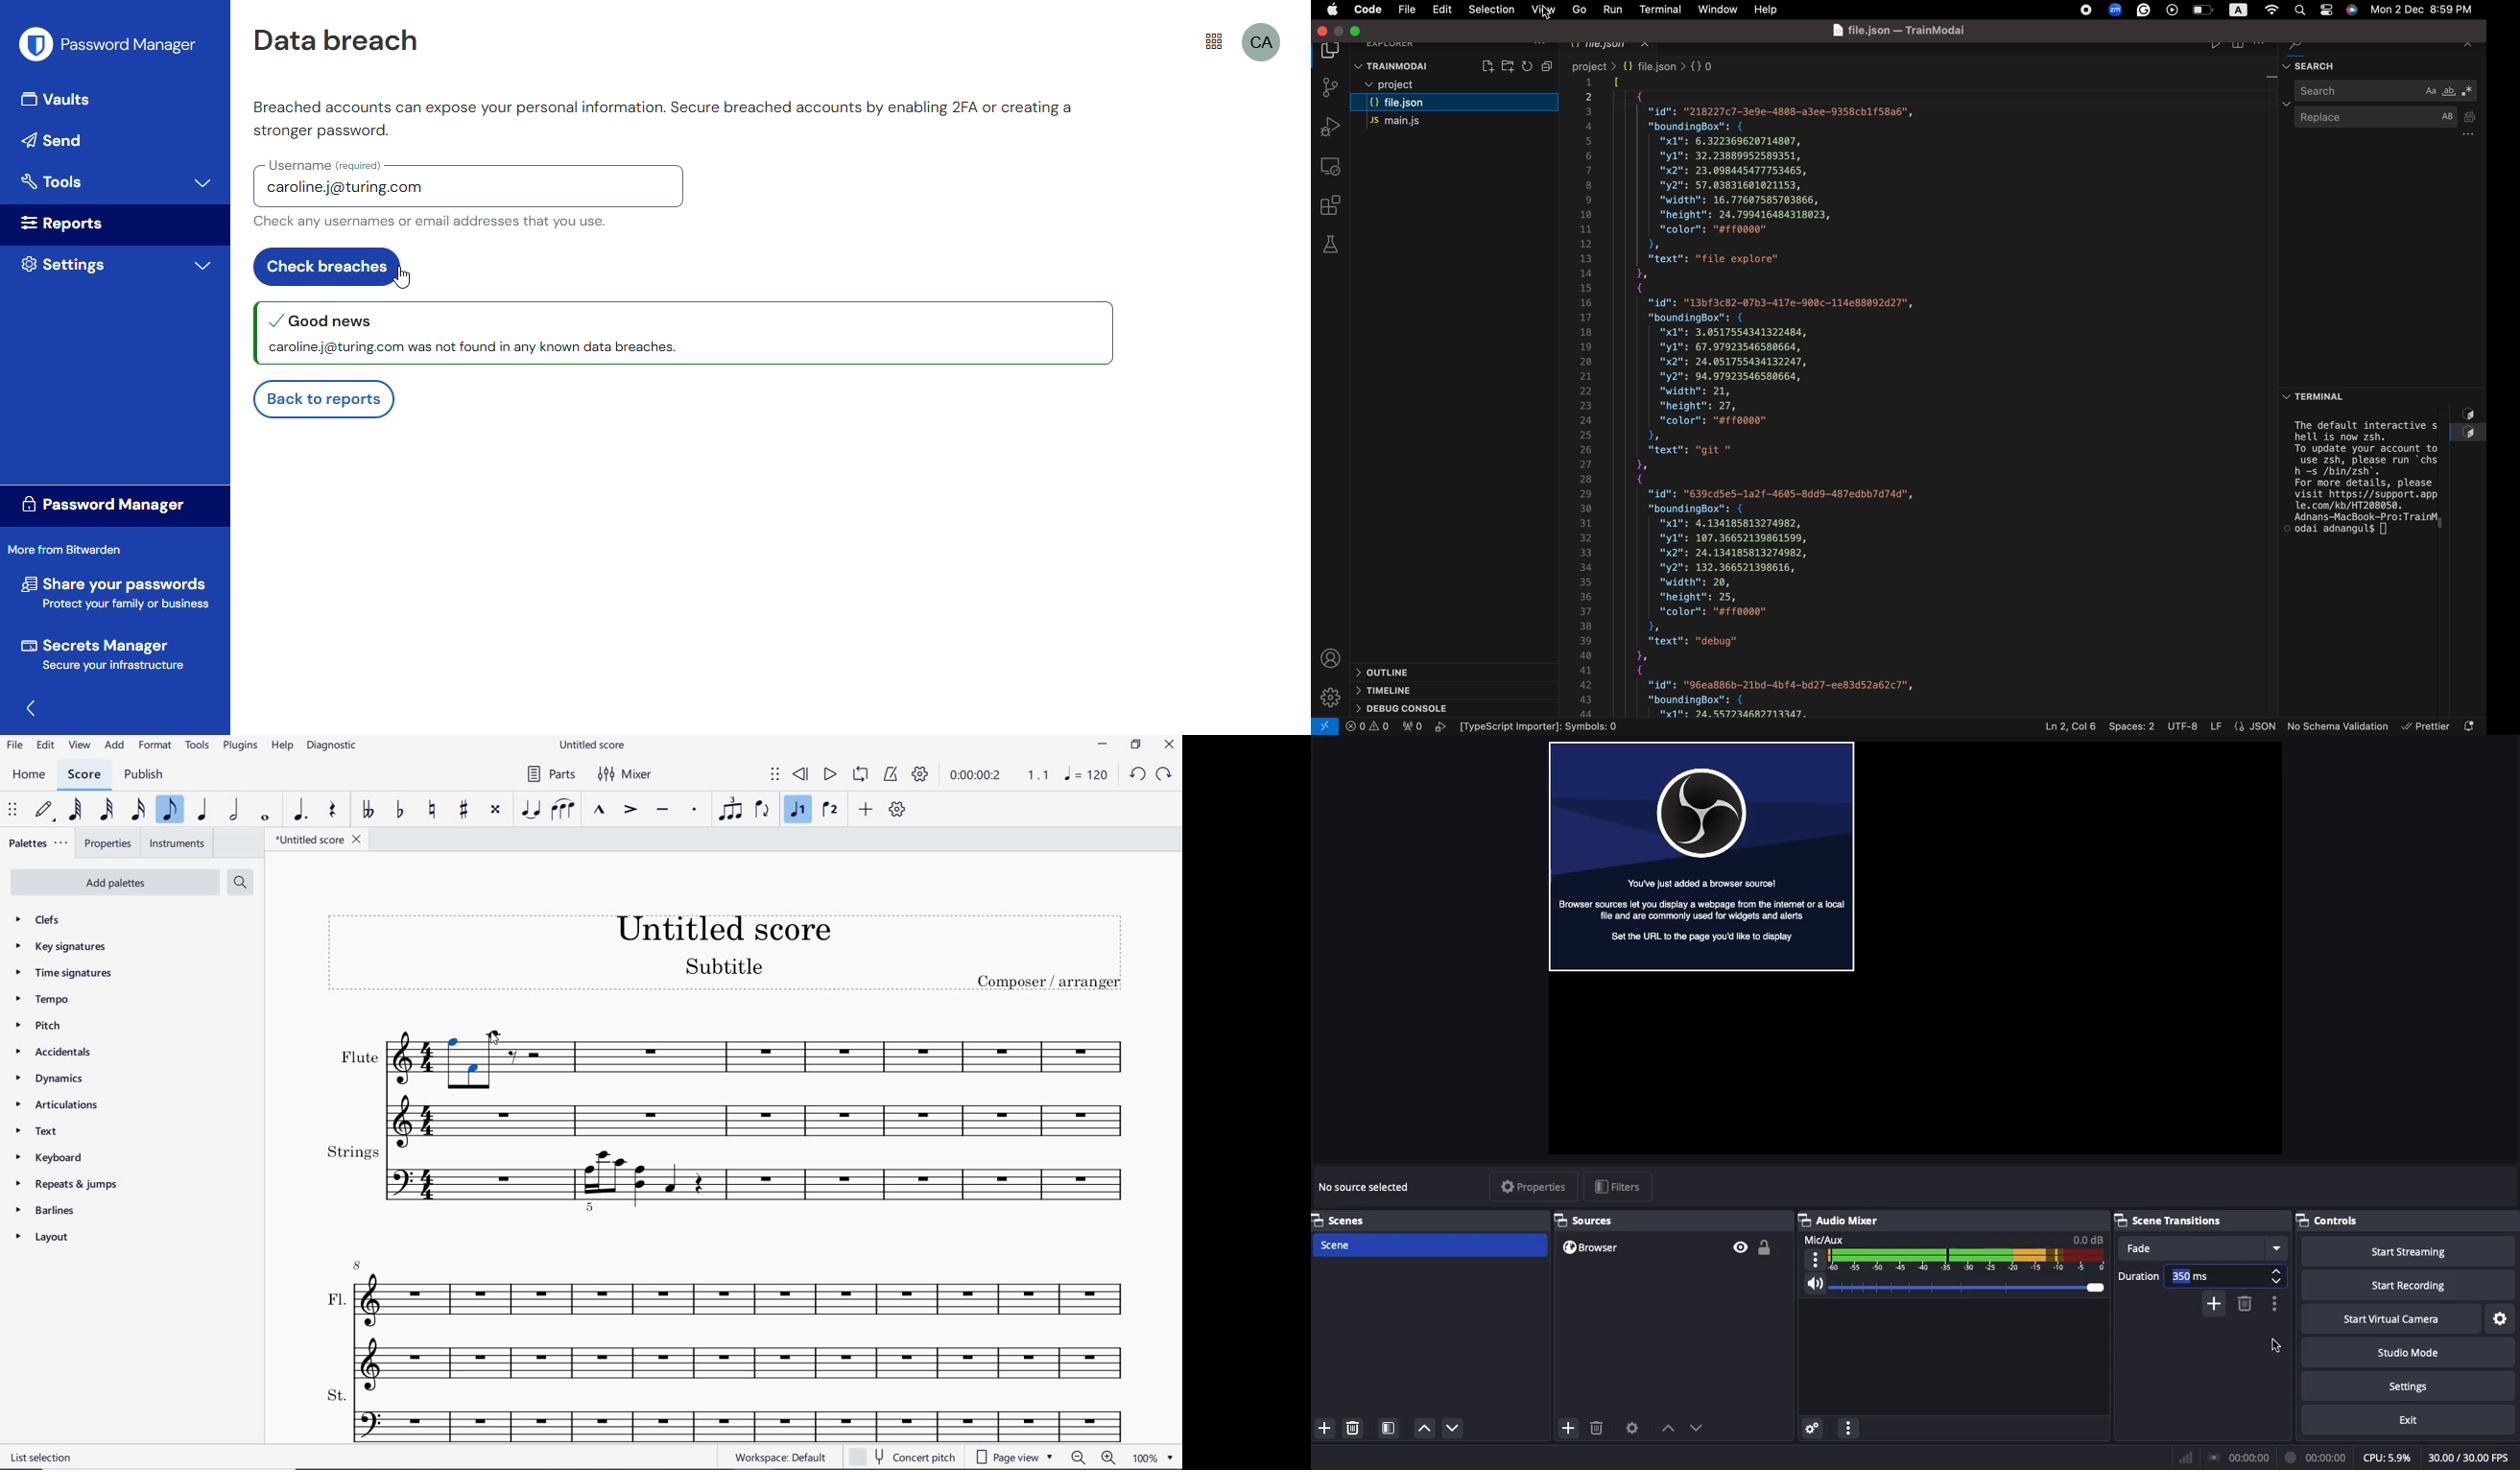 This screenshot has height=1484, width=2520. Describe the element at coordinates (2501, 1319) in the screenshot. I see `Settings` at that location.